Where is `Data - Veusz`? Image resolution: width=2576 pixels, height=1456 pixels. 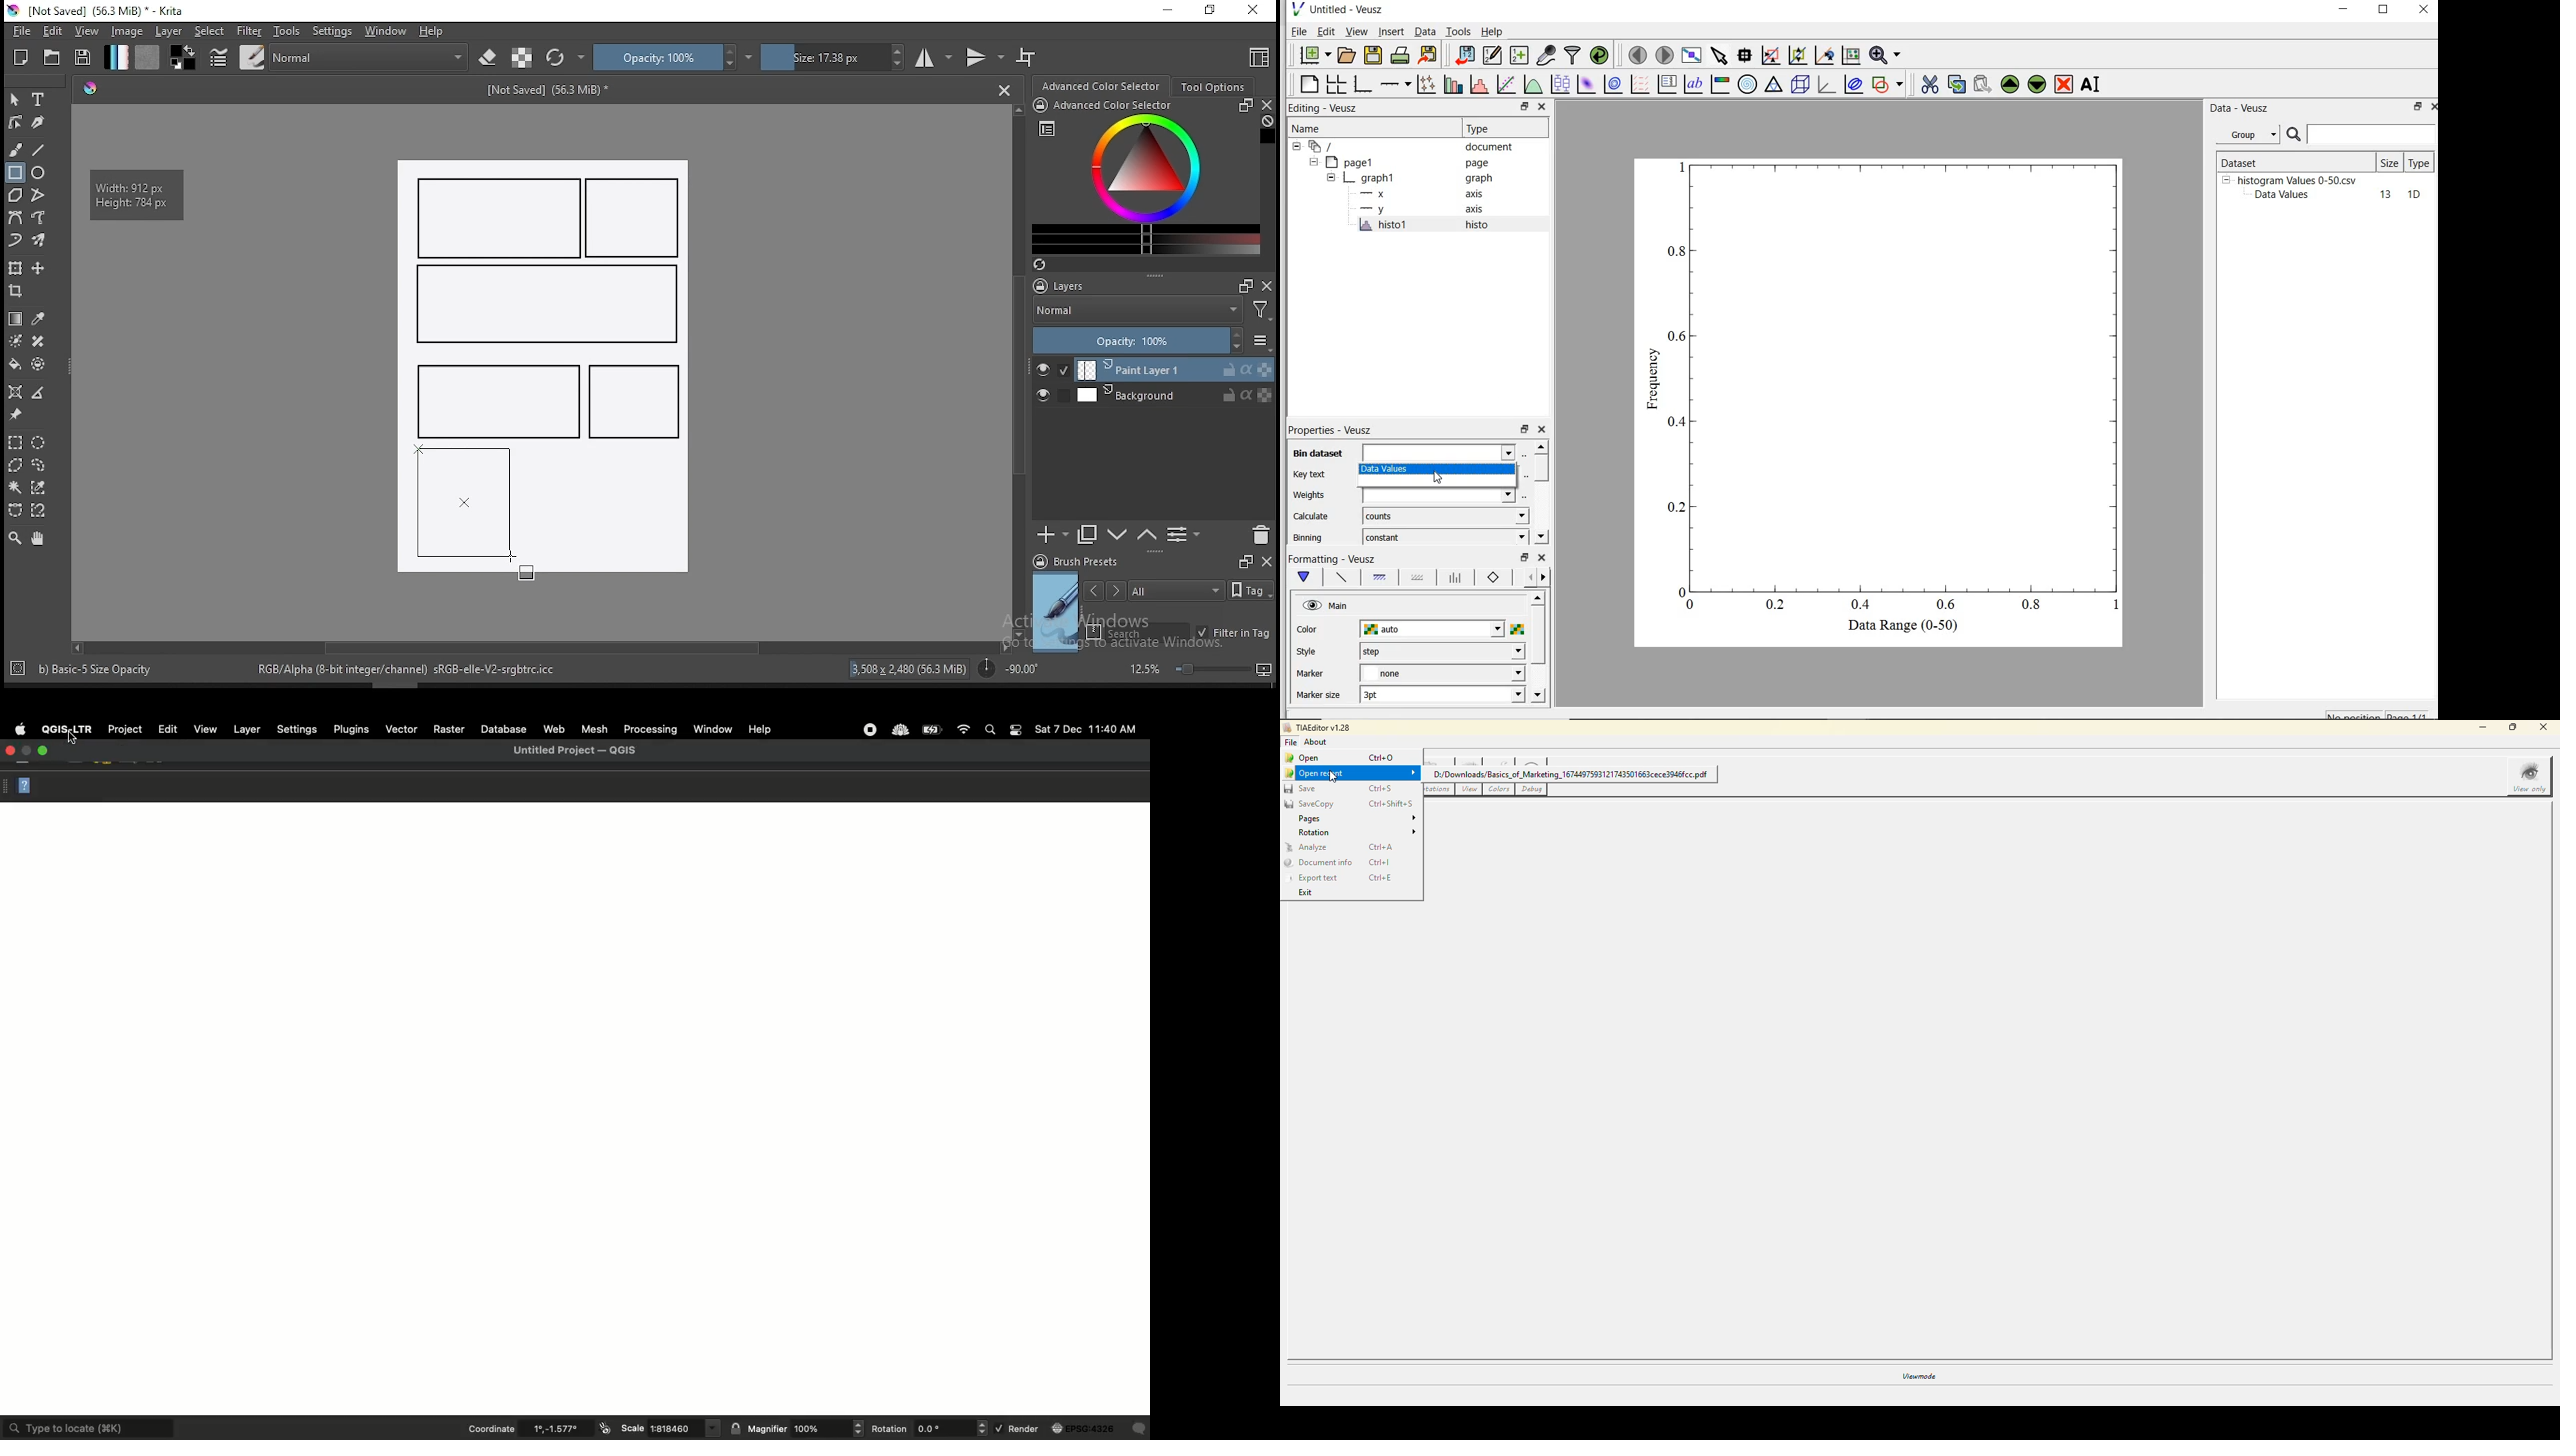 Data - Veusz is located at coordinates (2242, 109).